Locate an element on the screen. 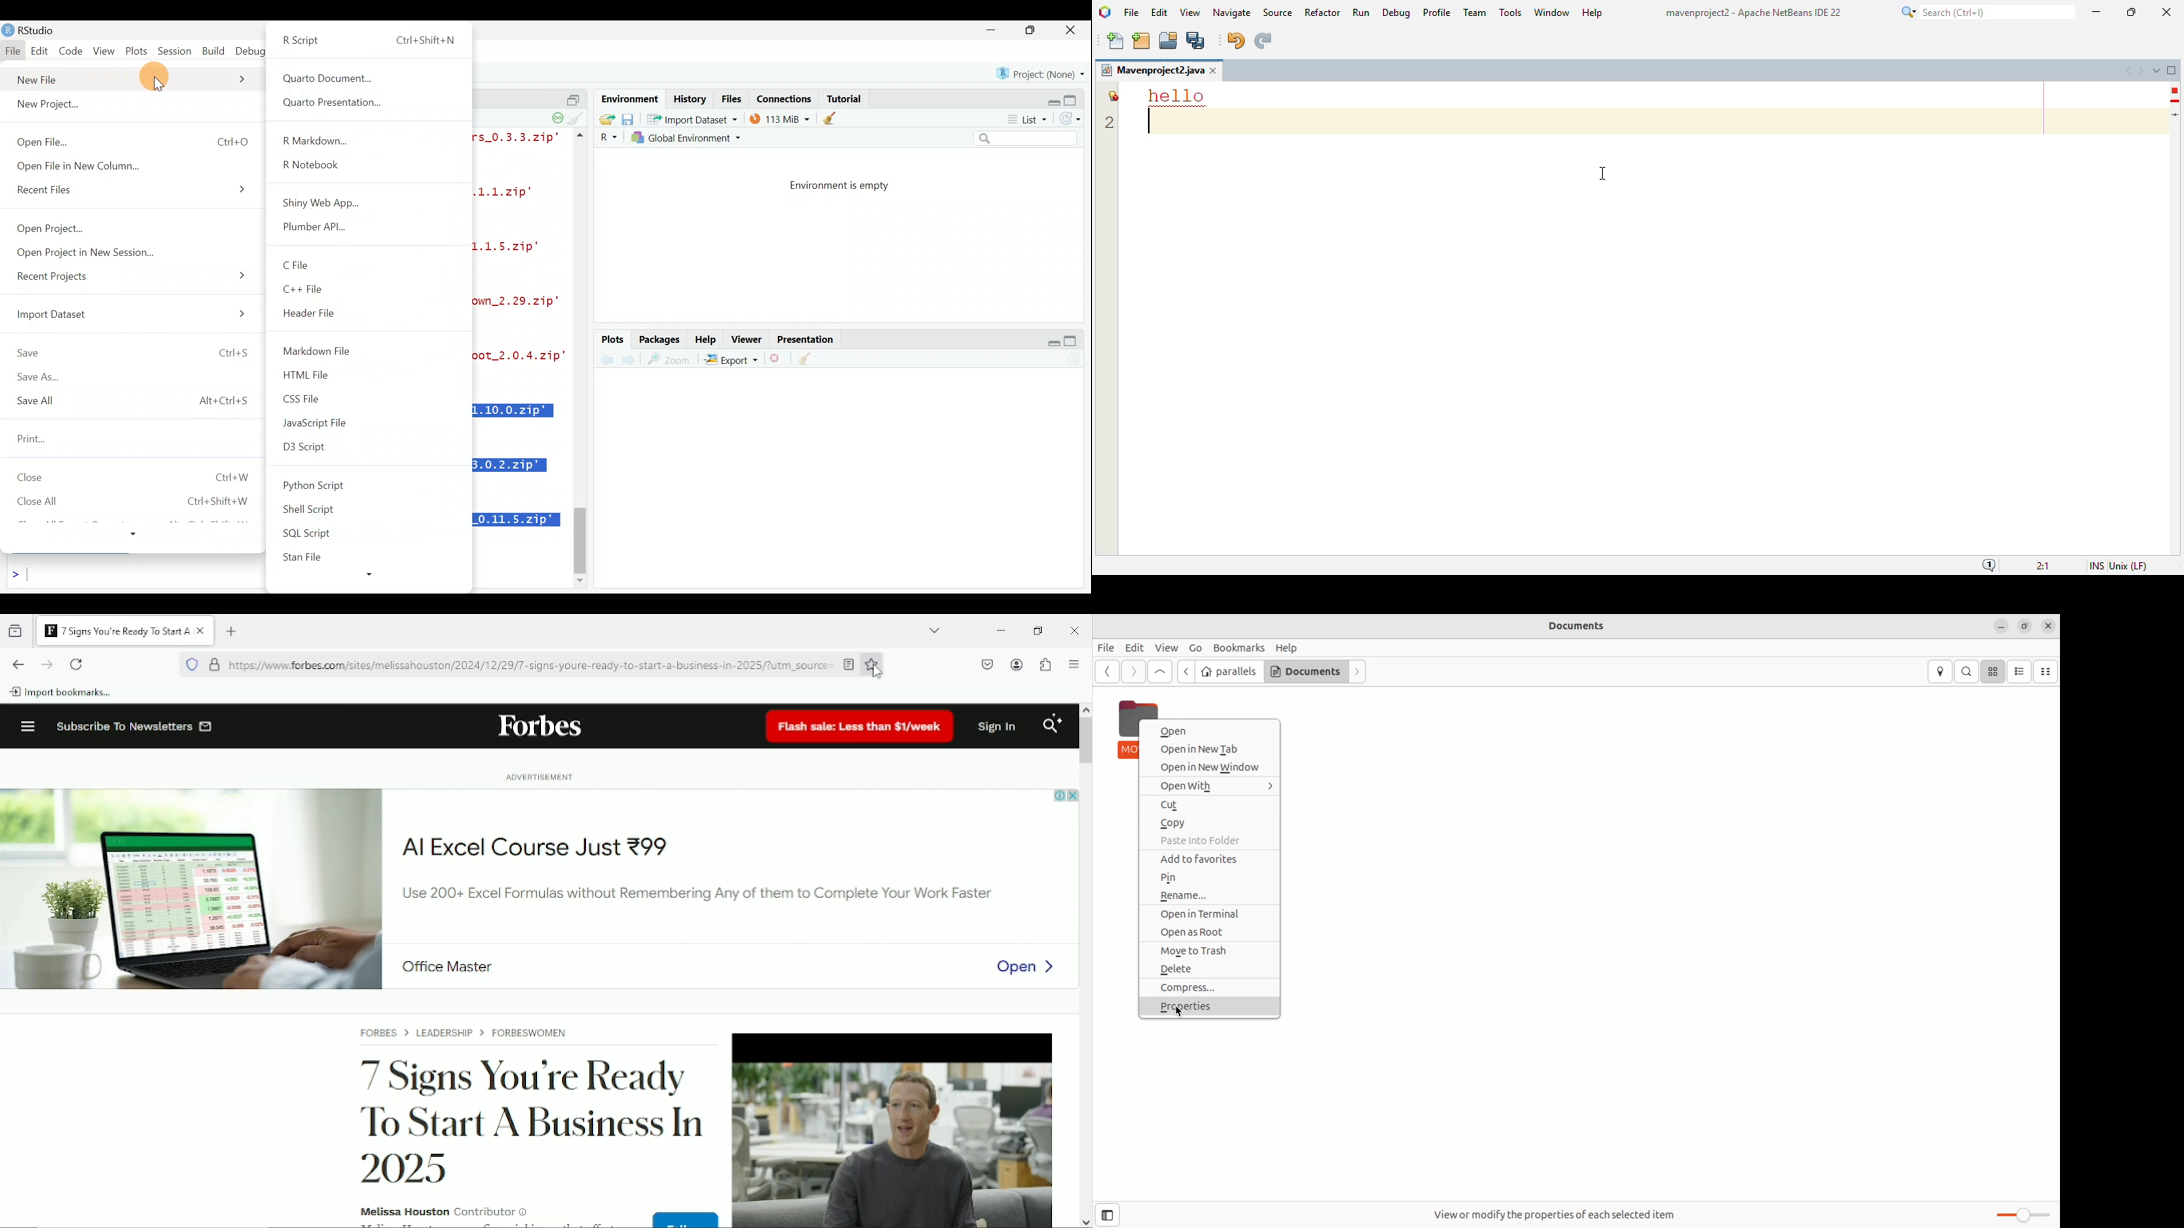 The image size is (2184, 1232). Cursor is located at coordinates (167, 76).